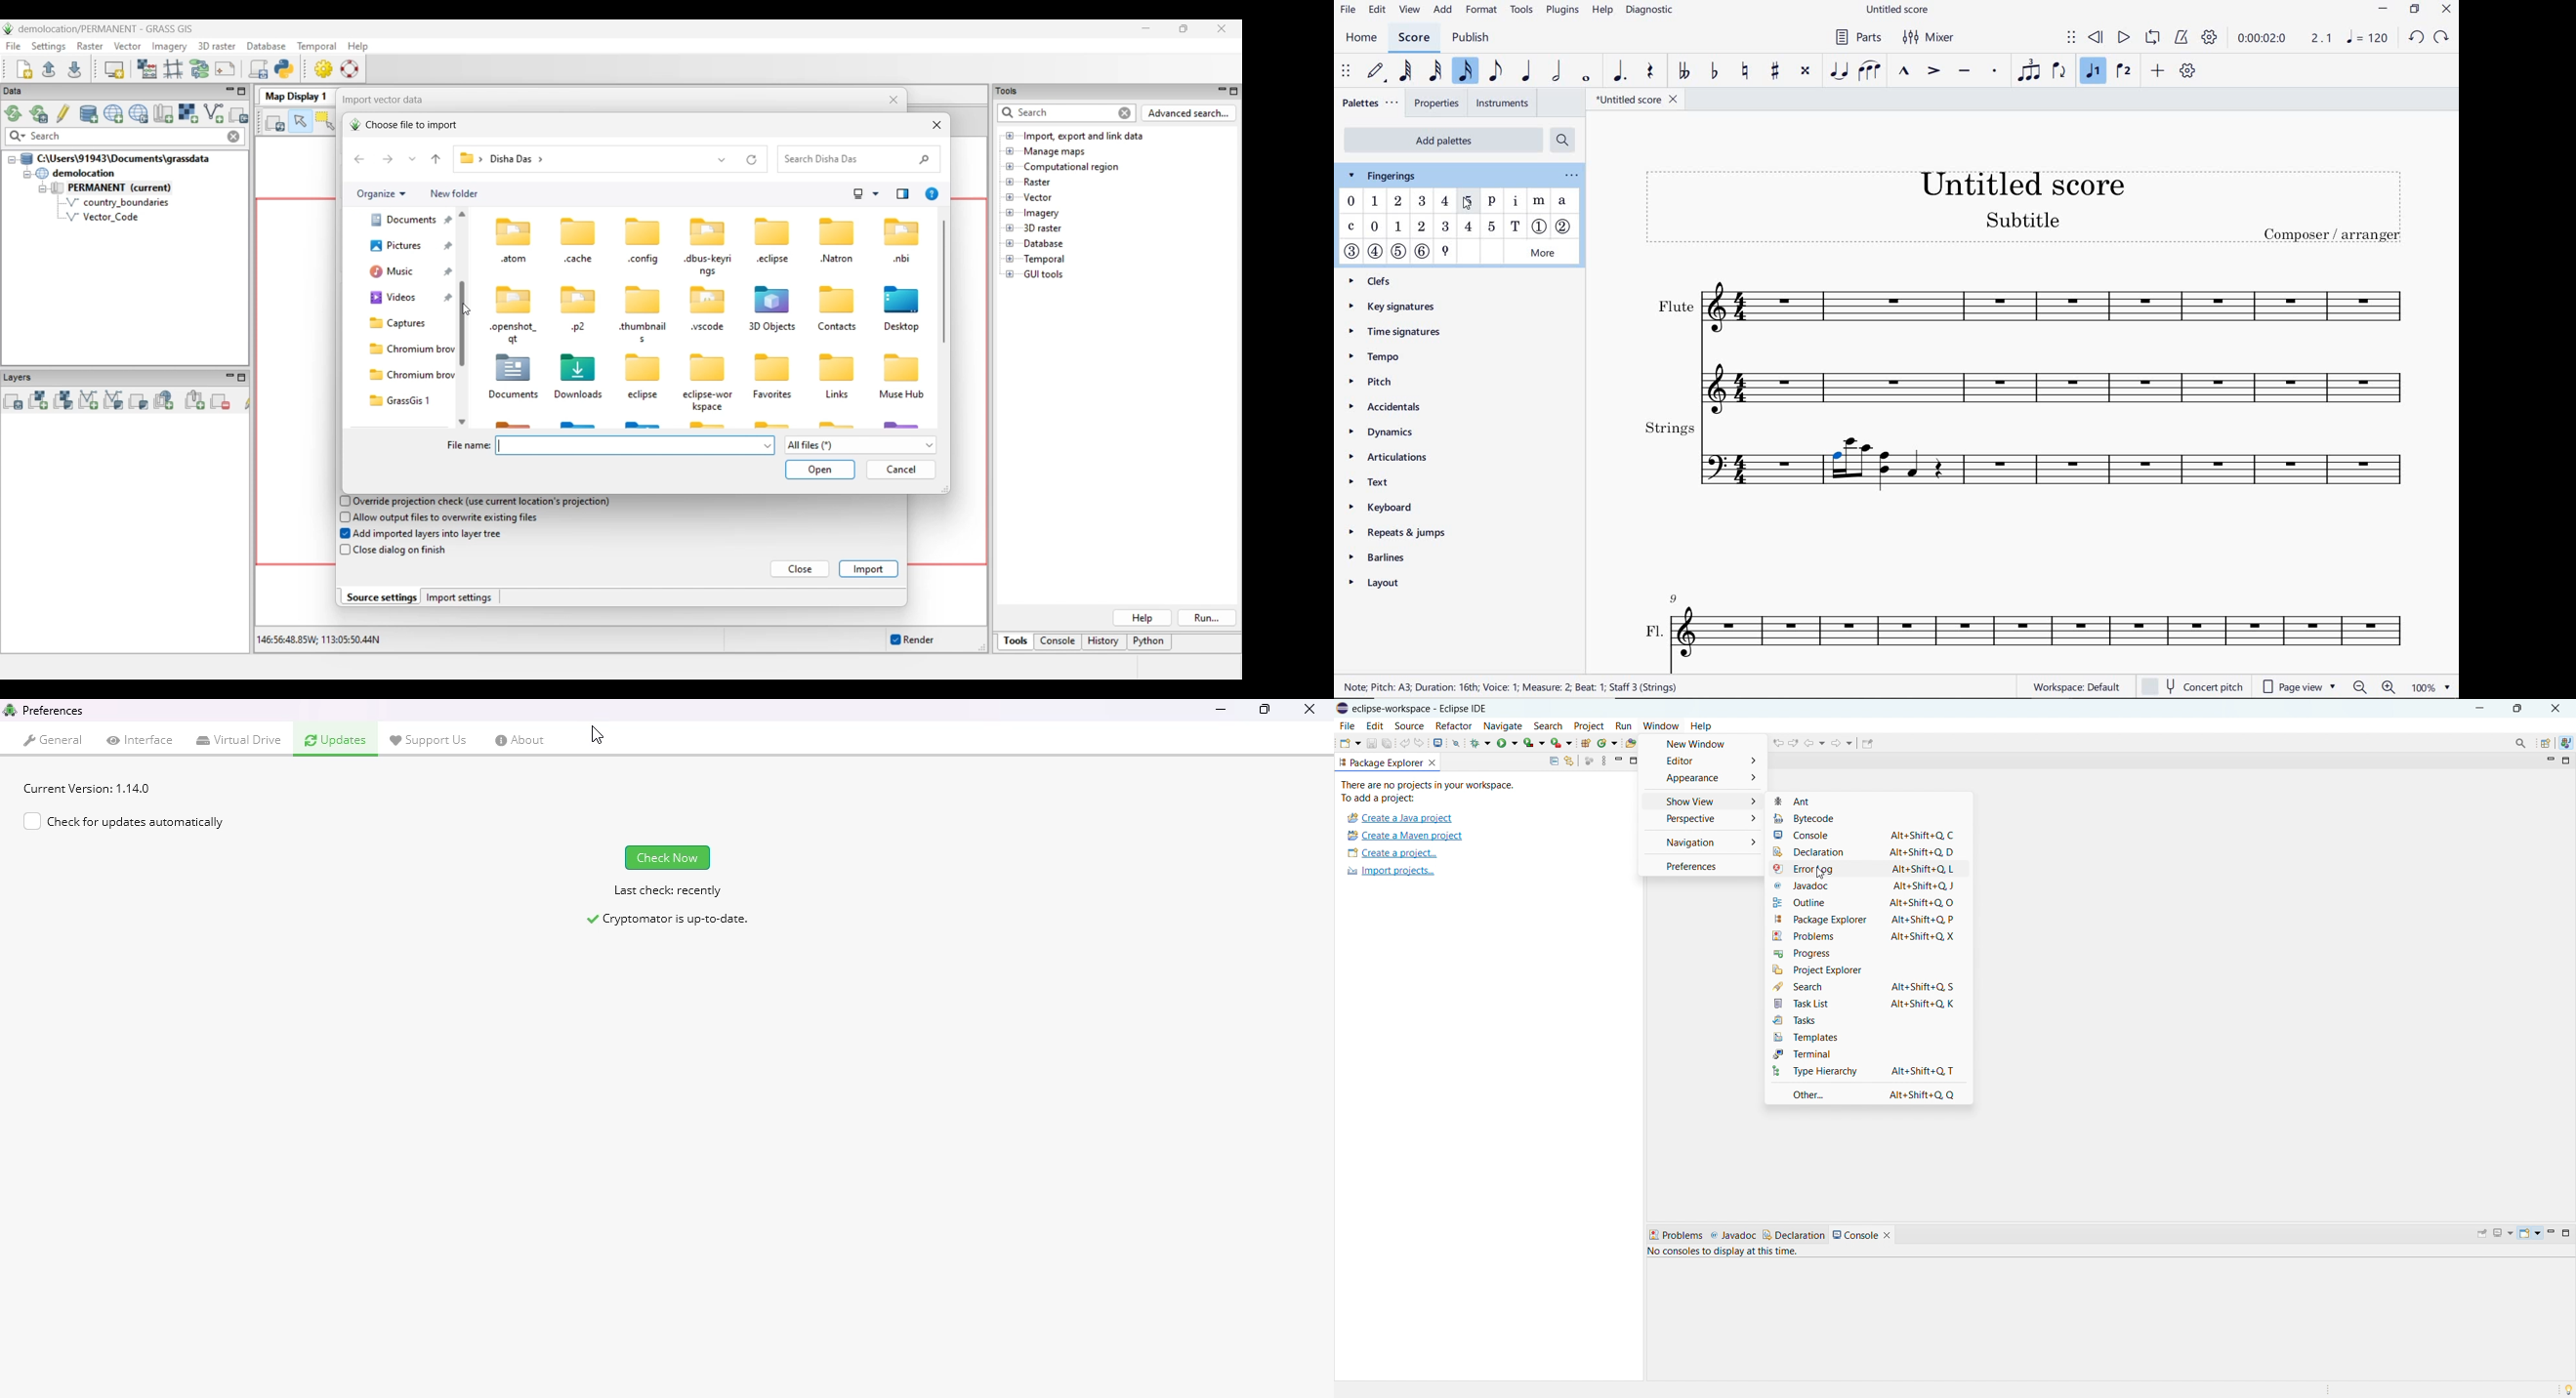 This screenshot has width=2576, height=1400. Describe the element at coordinates (2530, 1234) in the screenshot. I see `open console` at that location.